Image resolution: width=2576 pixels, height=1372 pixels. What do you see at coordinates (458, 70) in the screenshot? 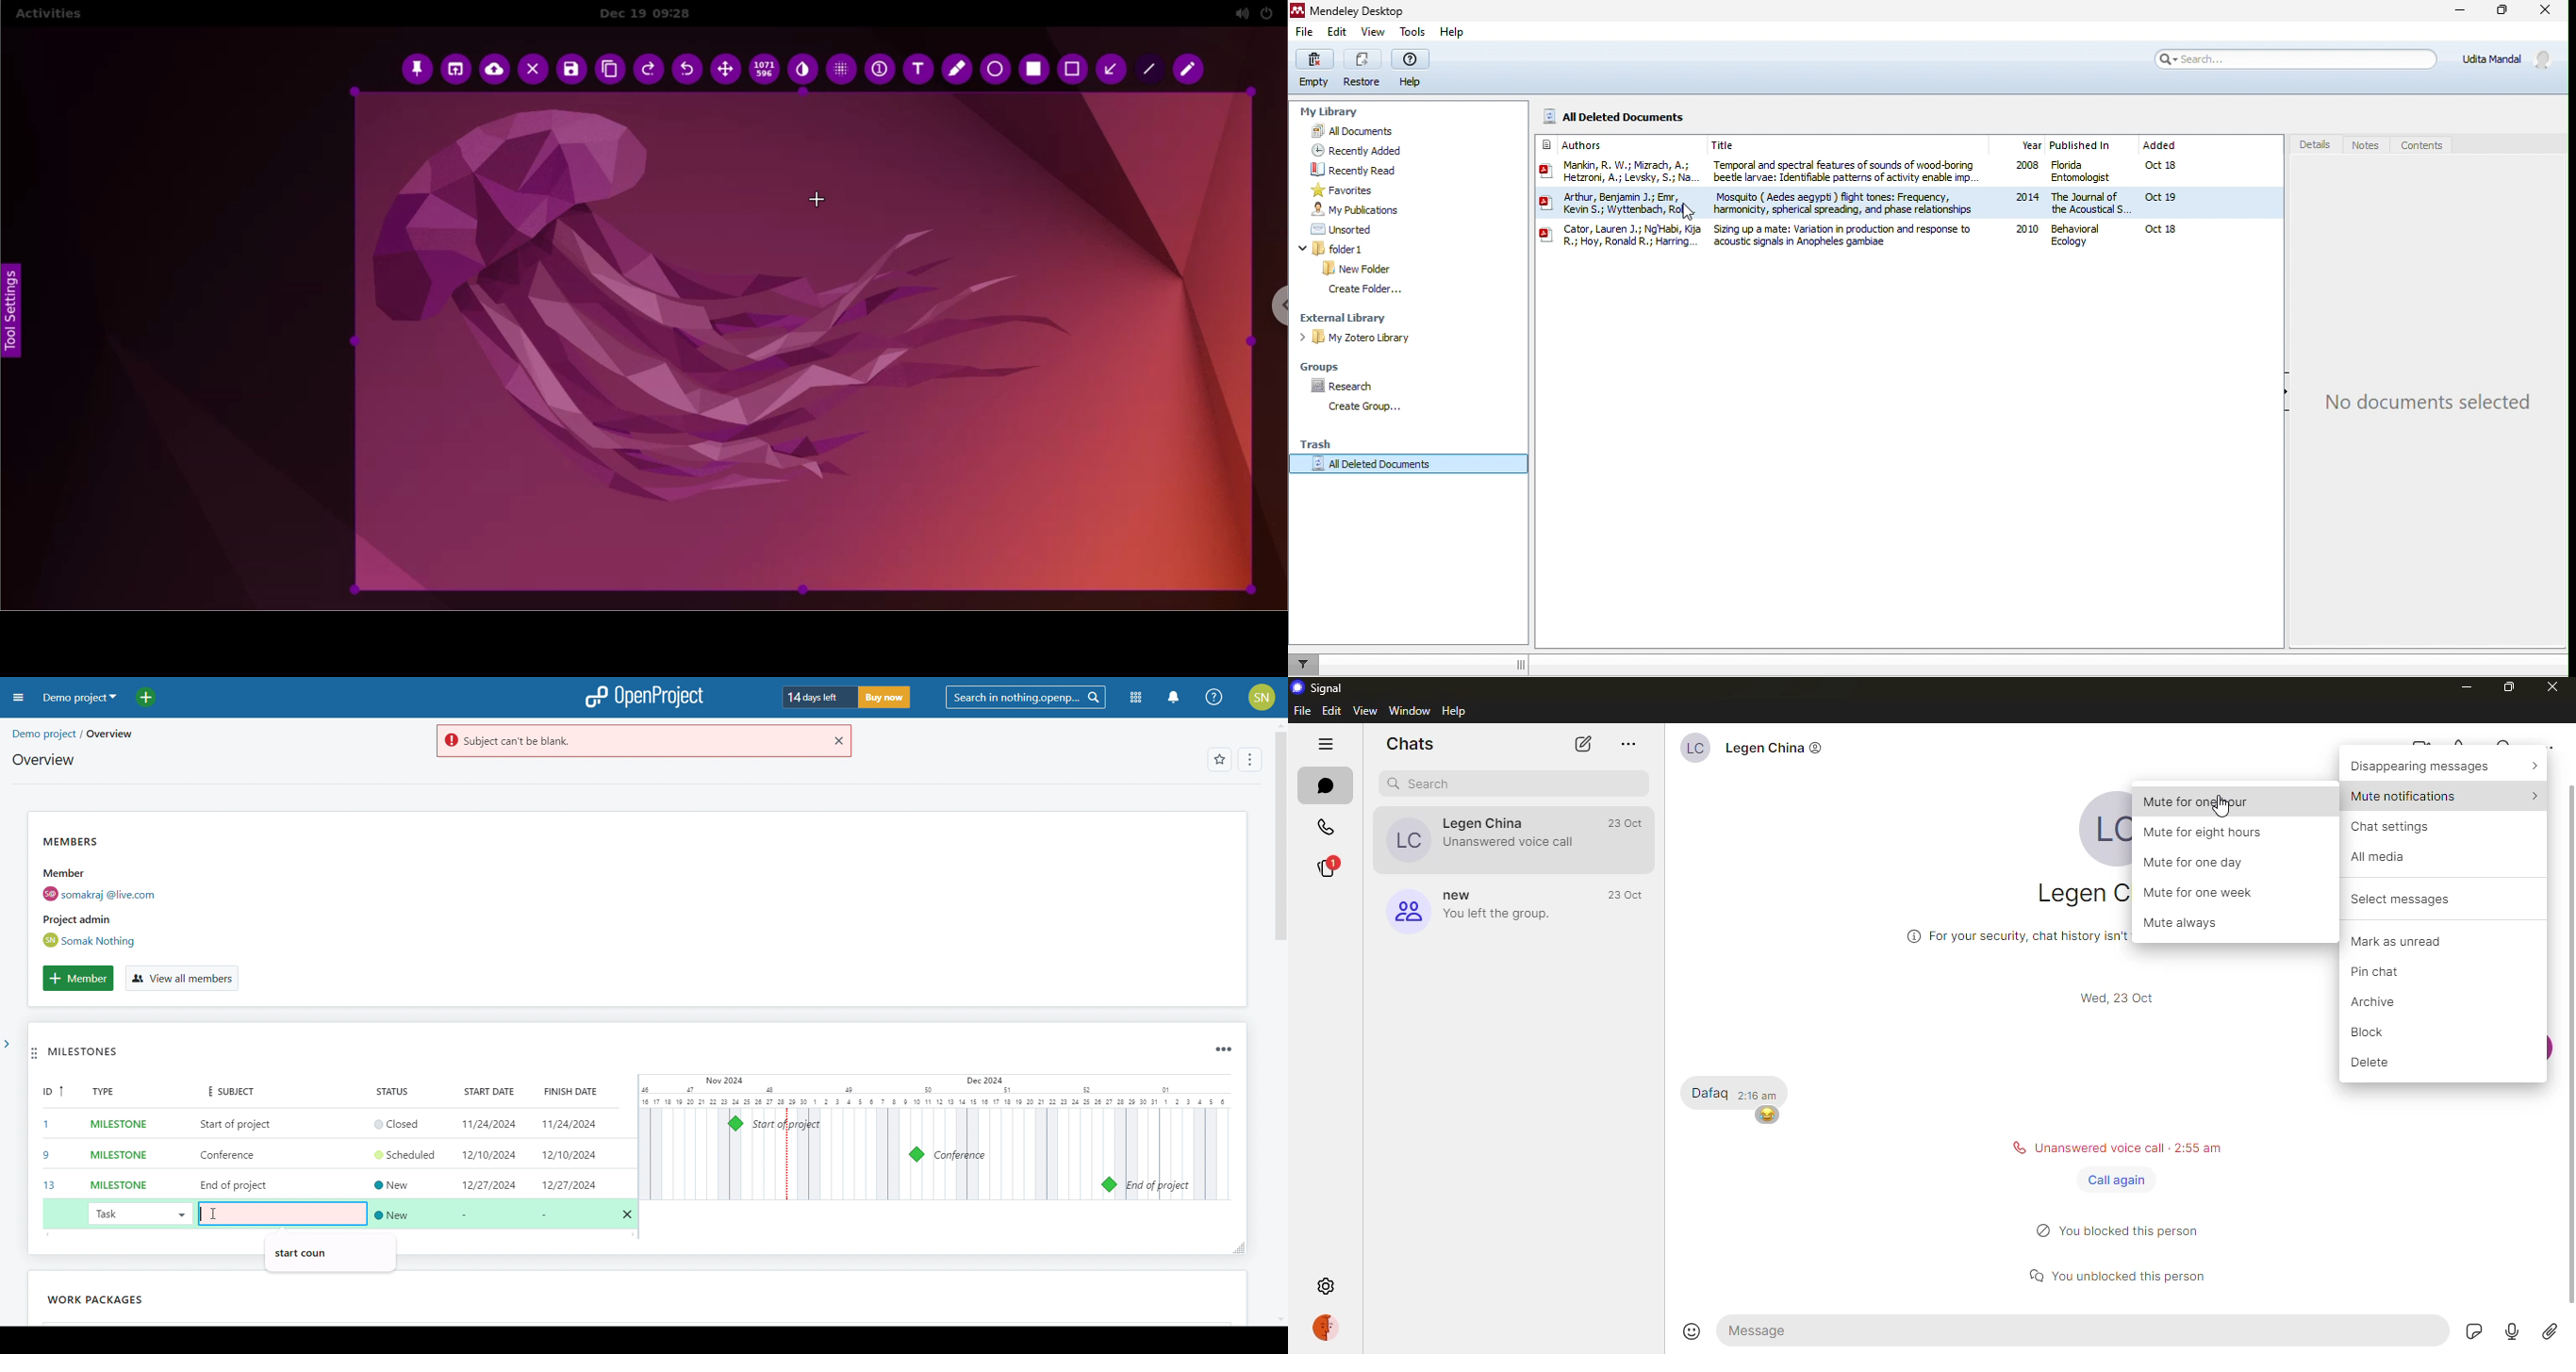
I see `choose app to open` at bounding box center [458, 70].